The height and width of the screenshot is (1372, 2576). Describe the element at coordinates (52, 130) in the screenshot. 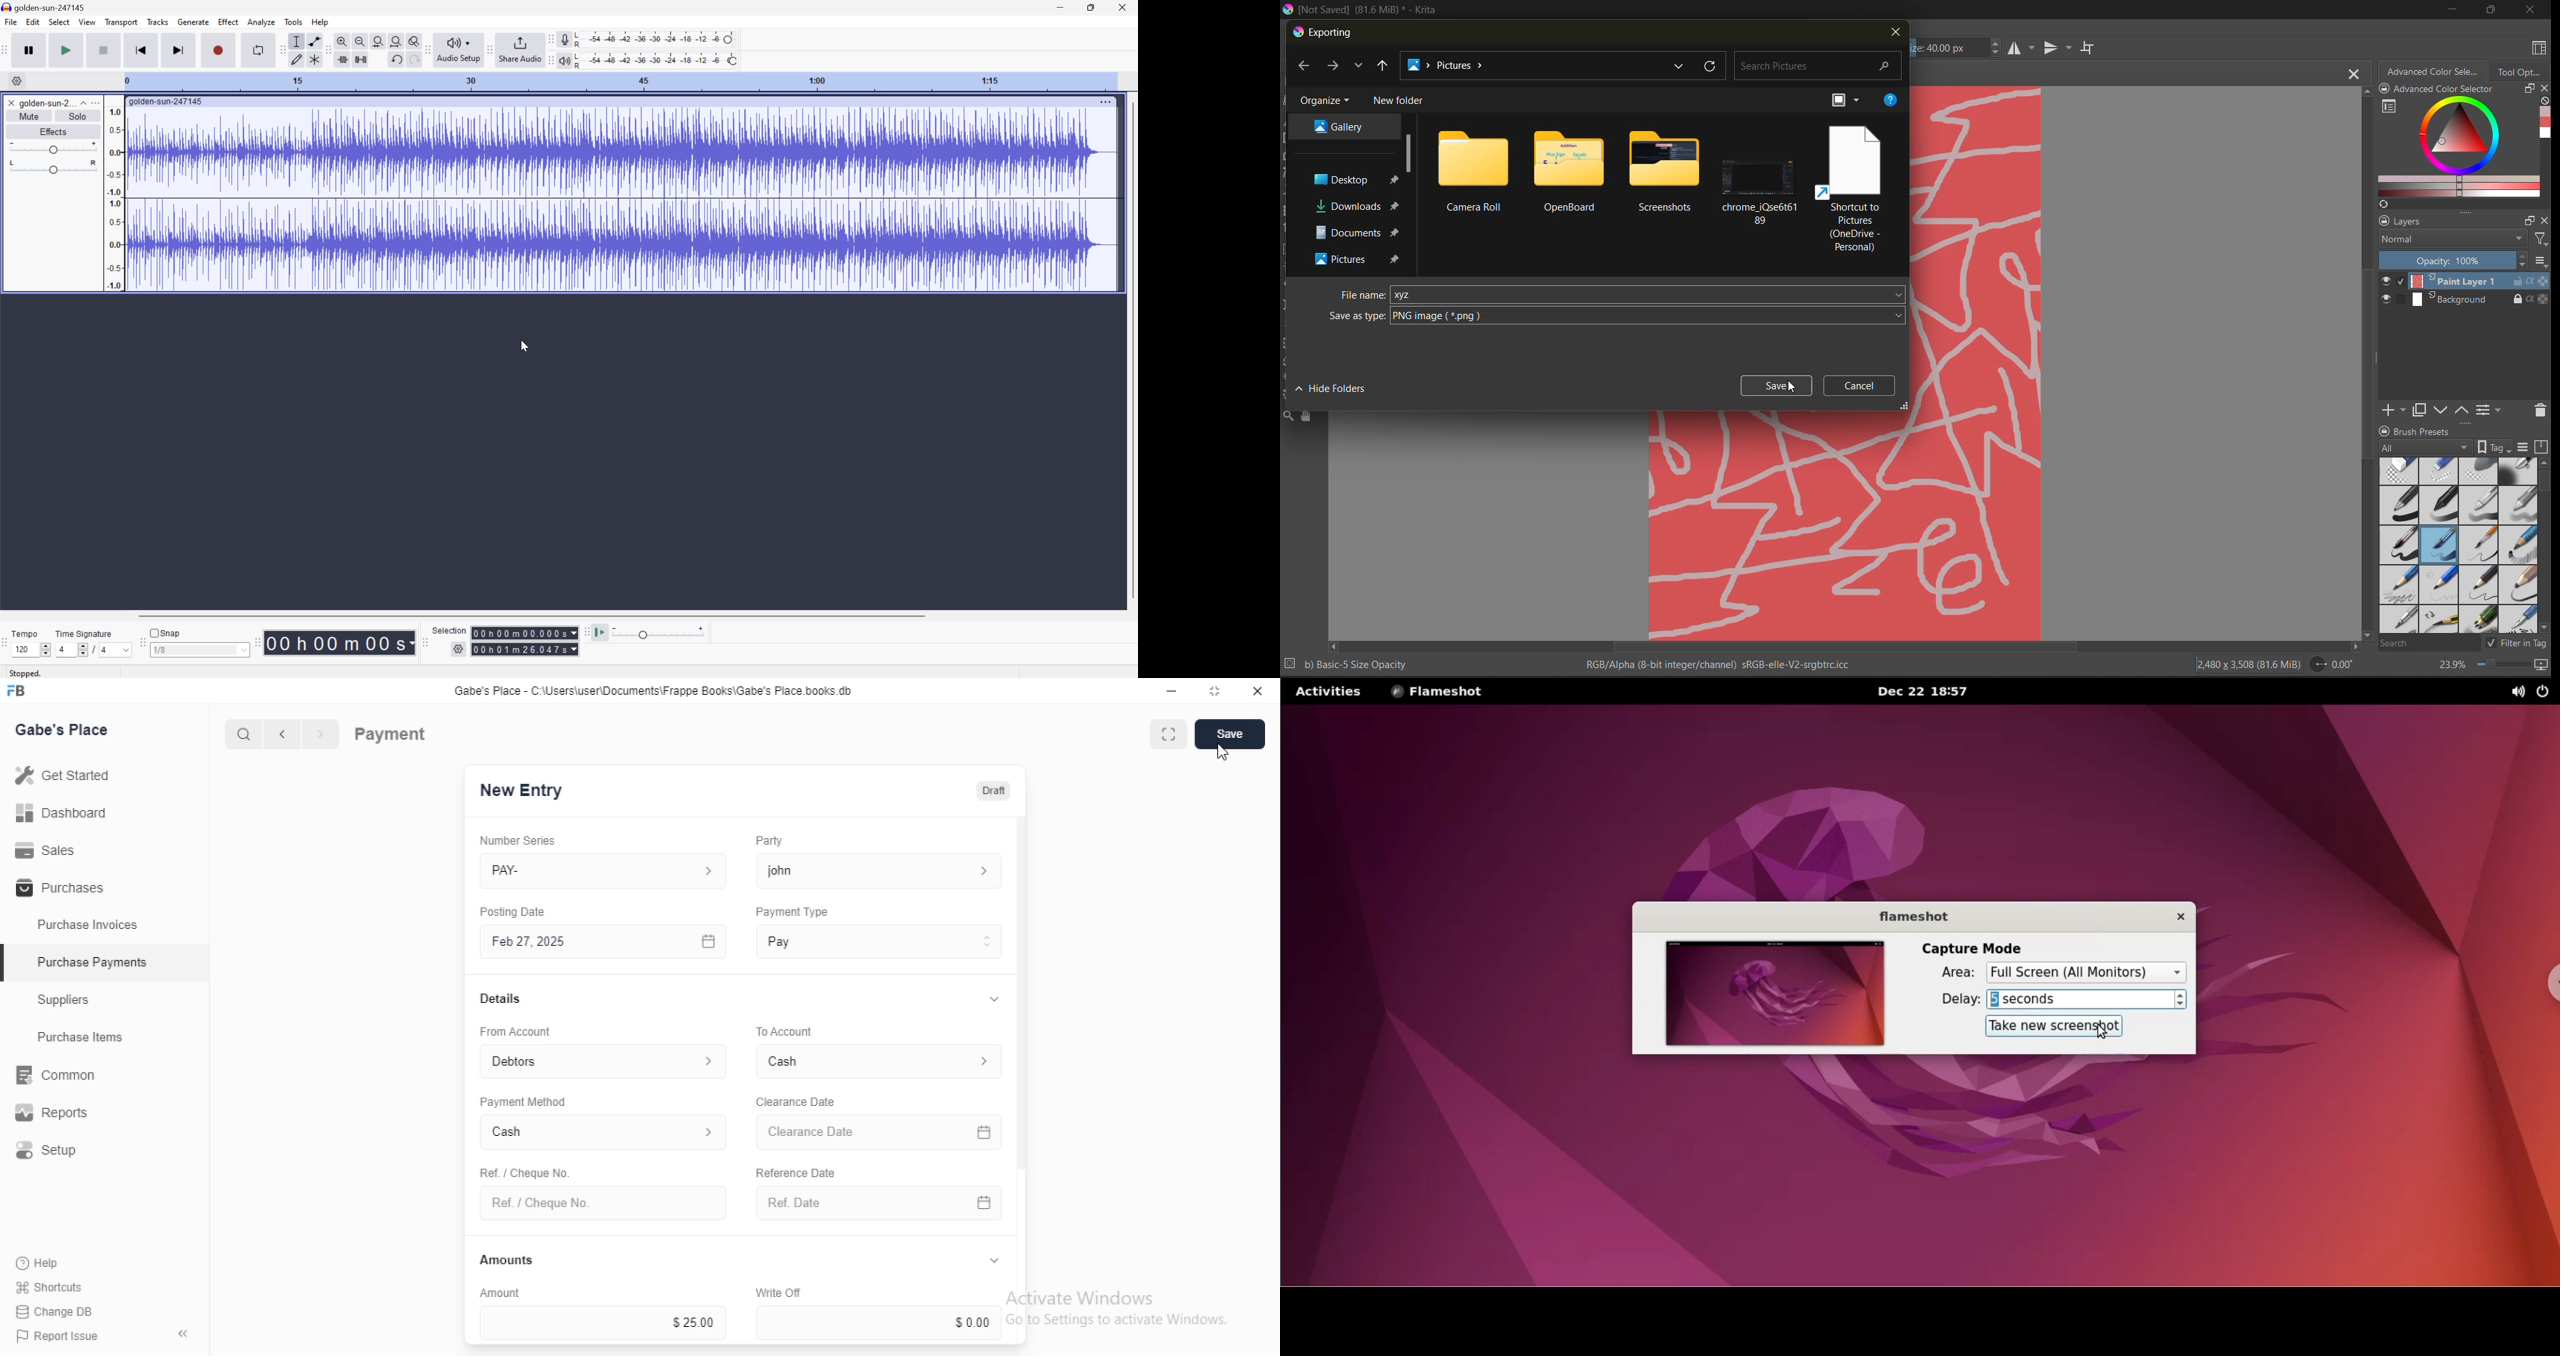

I see `Effects` at that location.